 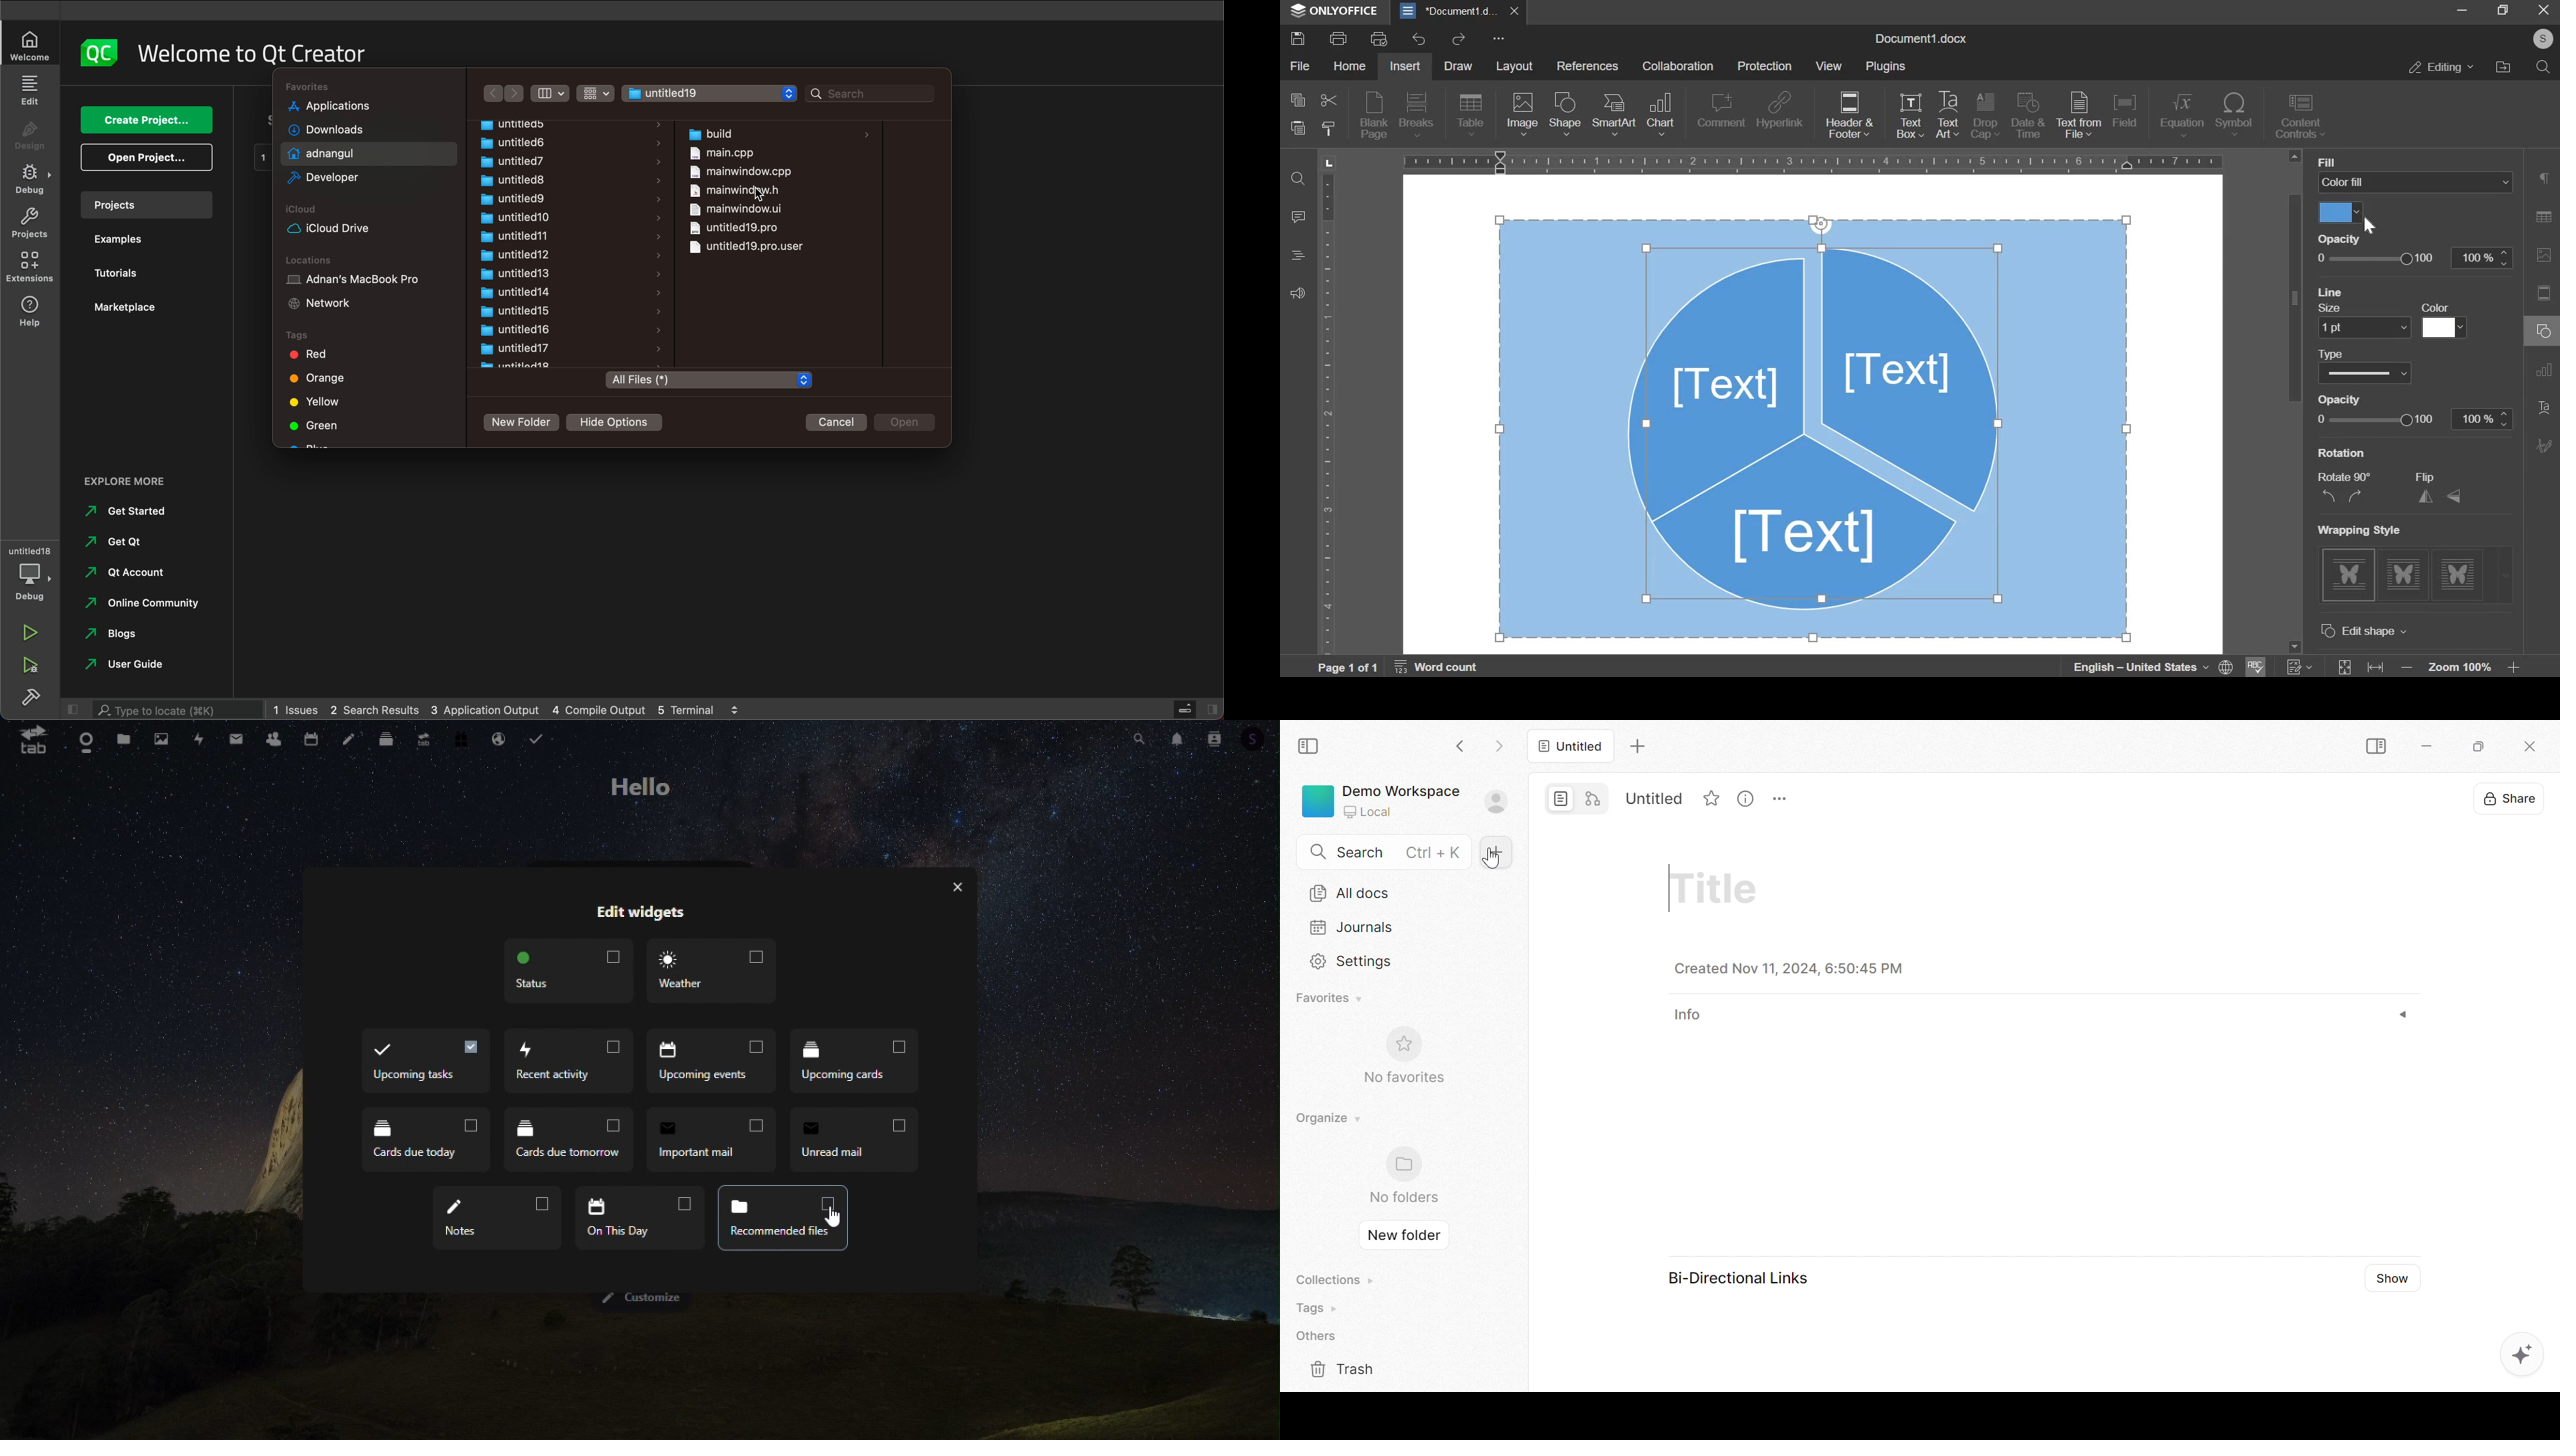 I want to click on equation, so click(x=2182, y=116).